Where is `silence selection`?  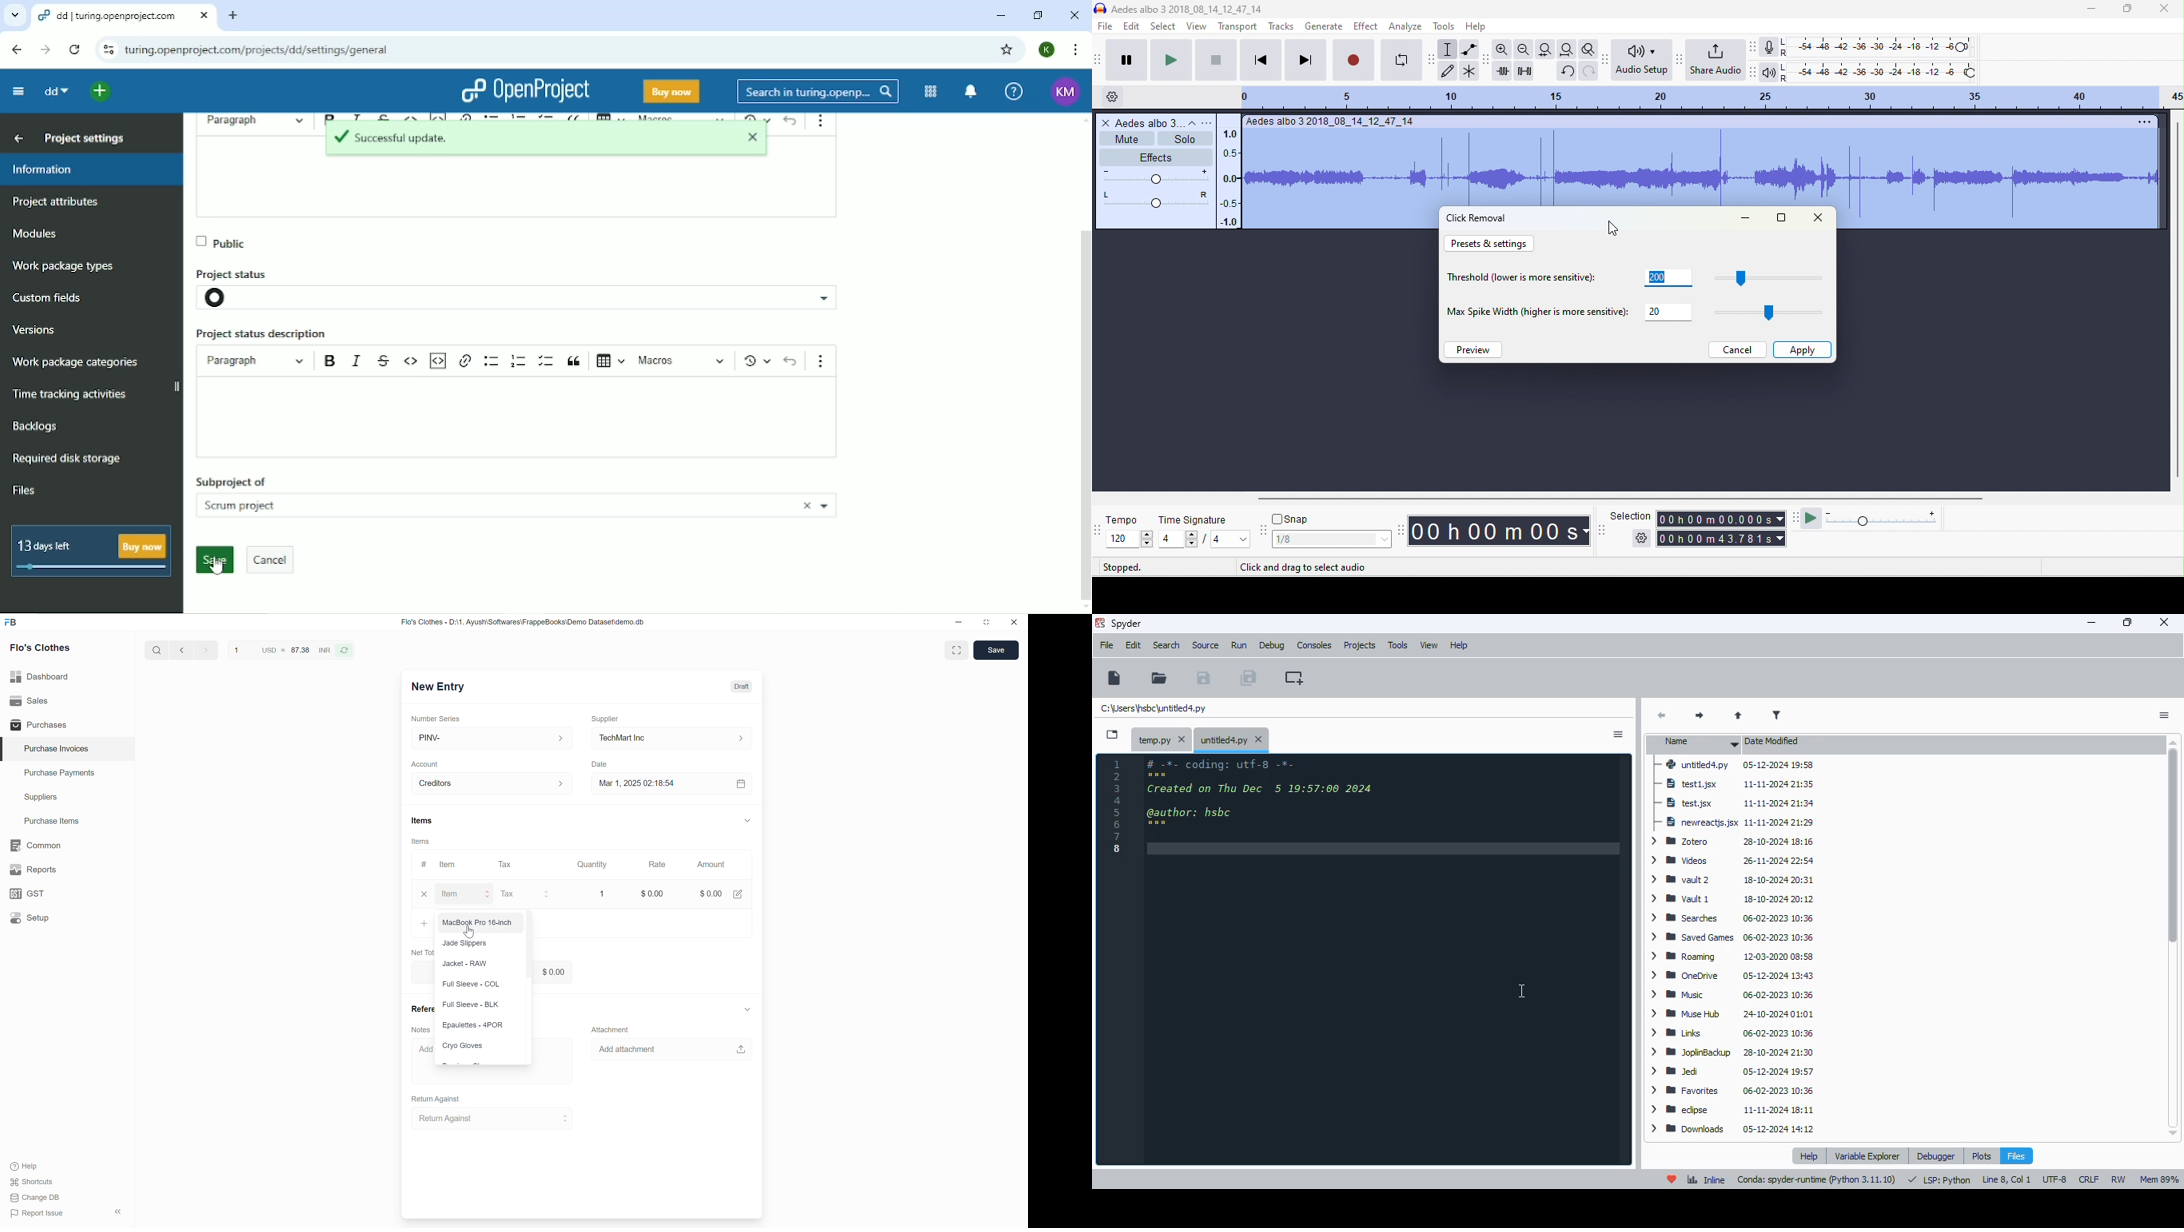 silence selection is located at coordinates (1524, 70).